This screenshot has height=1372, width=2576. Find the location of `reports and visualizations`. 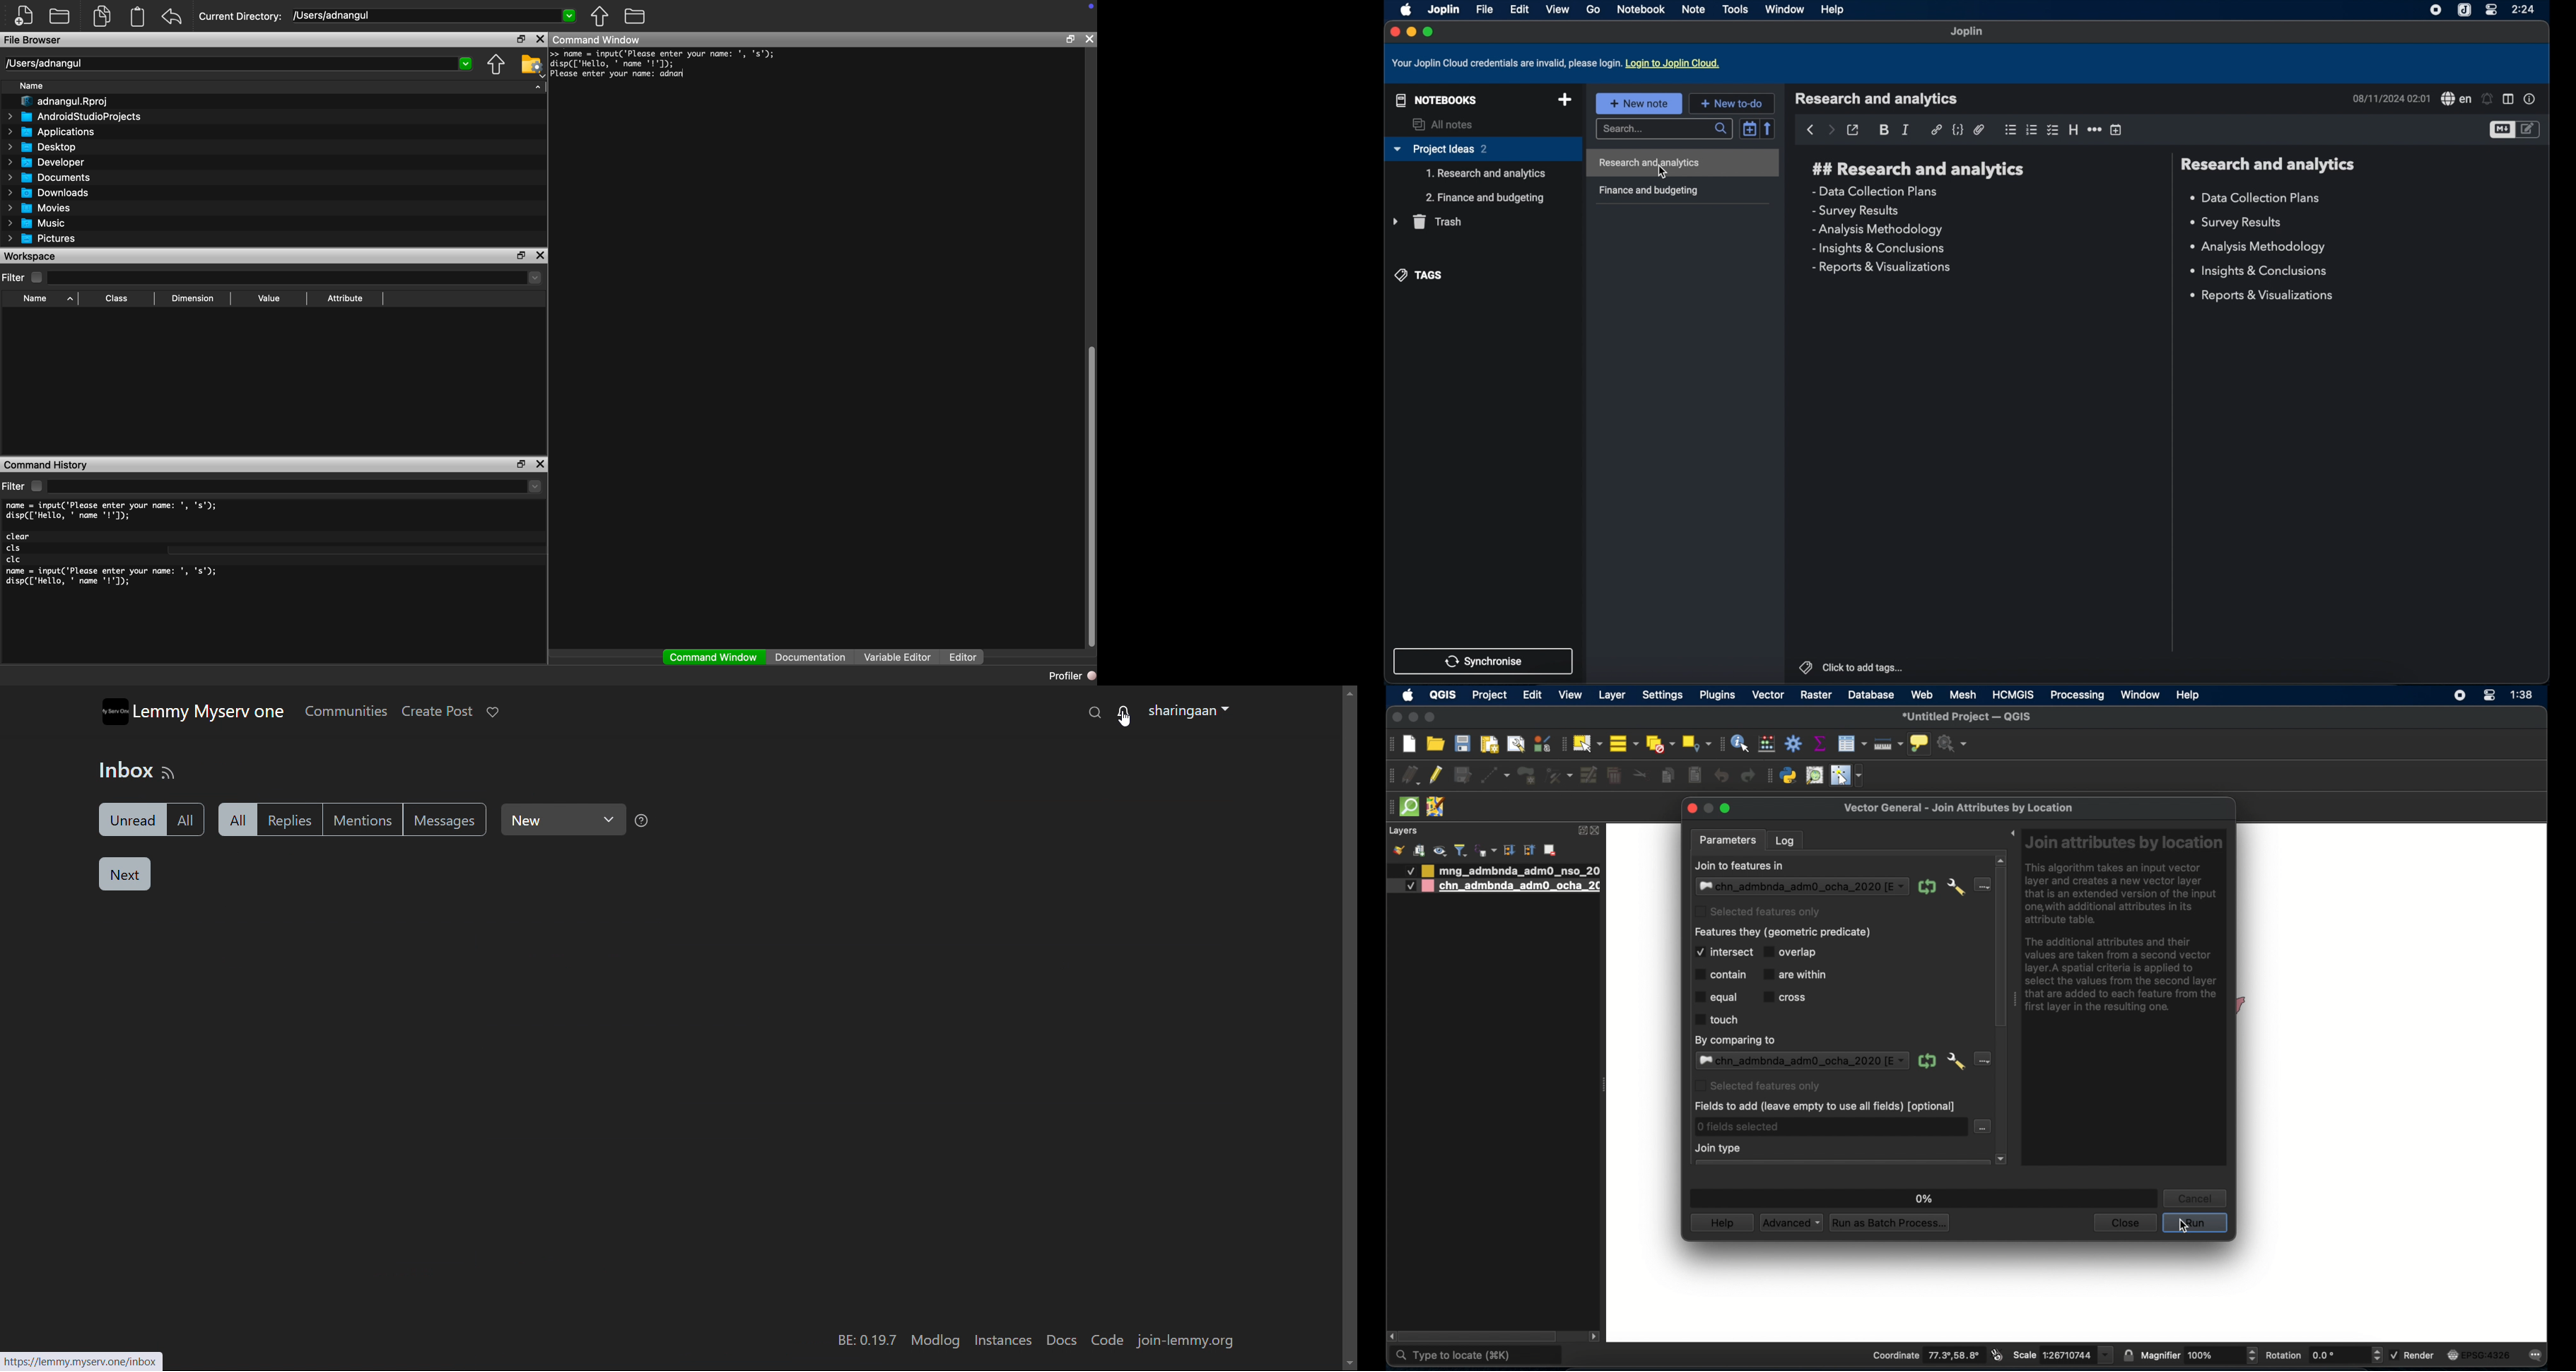

reports and visualizations is located at coordinates (1880, 268).